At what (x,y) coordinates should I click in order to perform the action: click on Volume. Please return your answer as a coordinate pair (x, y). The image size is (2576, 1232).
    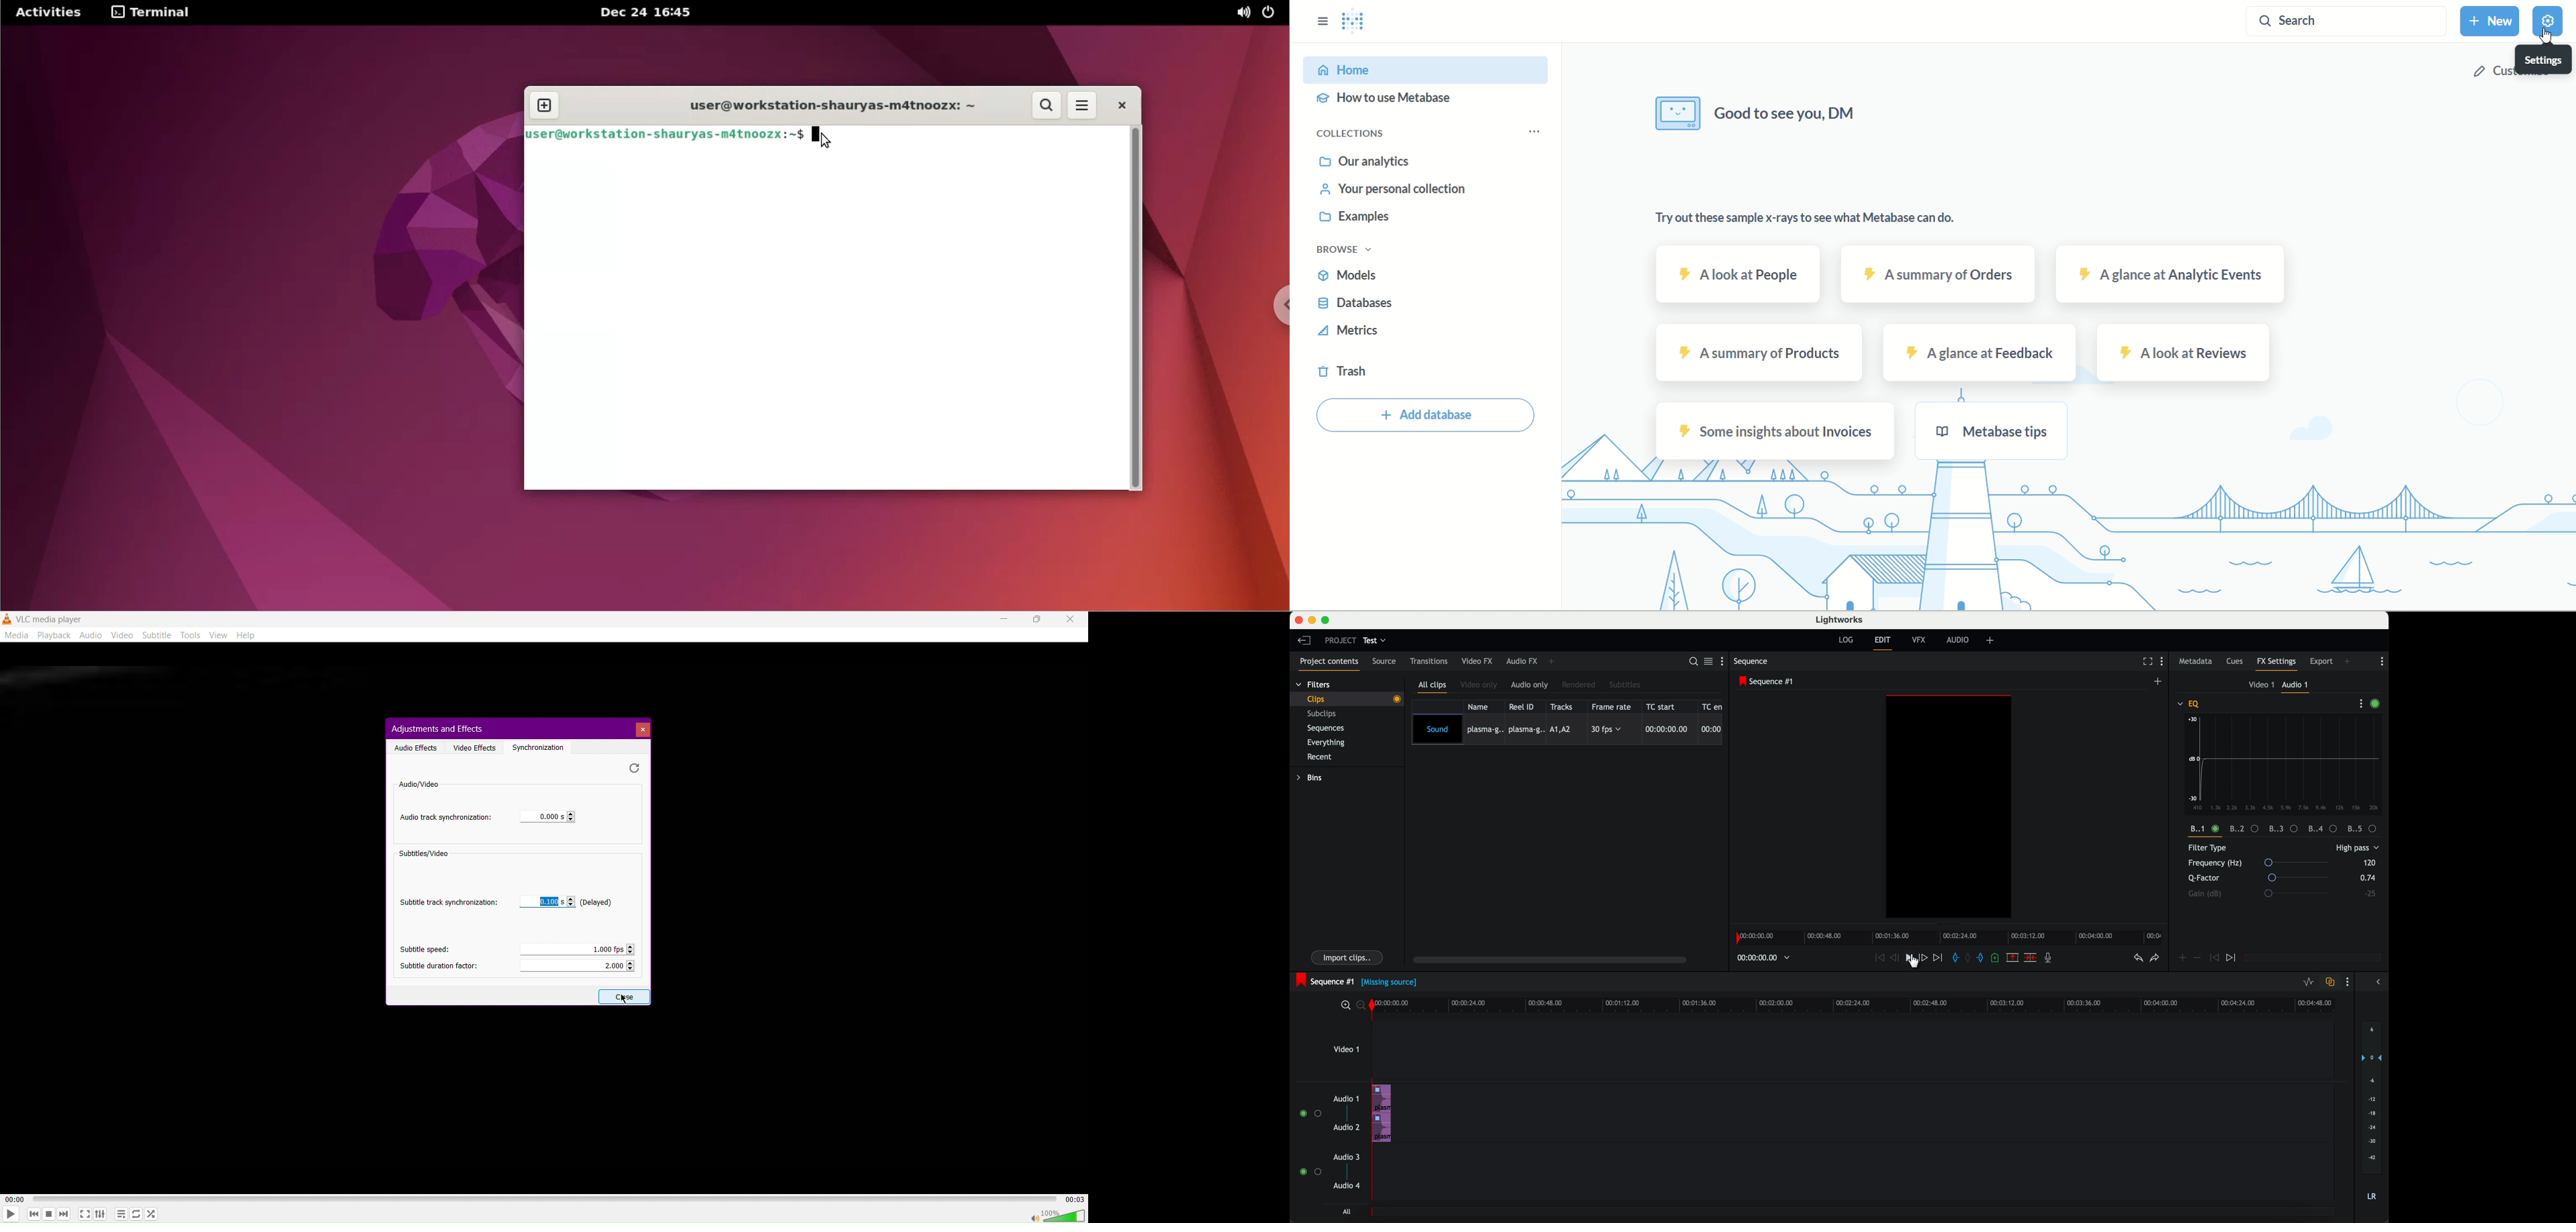
    Looking at the image, I should click on (1065, 1214).